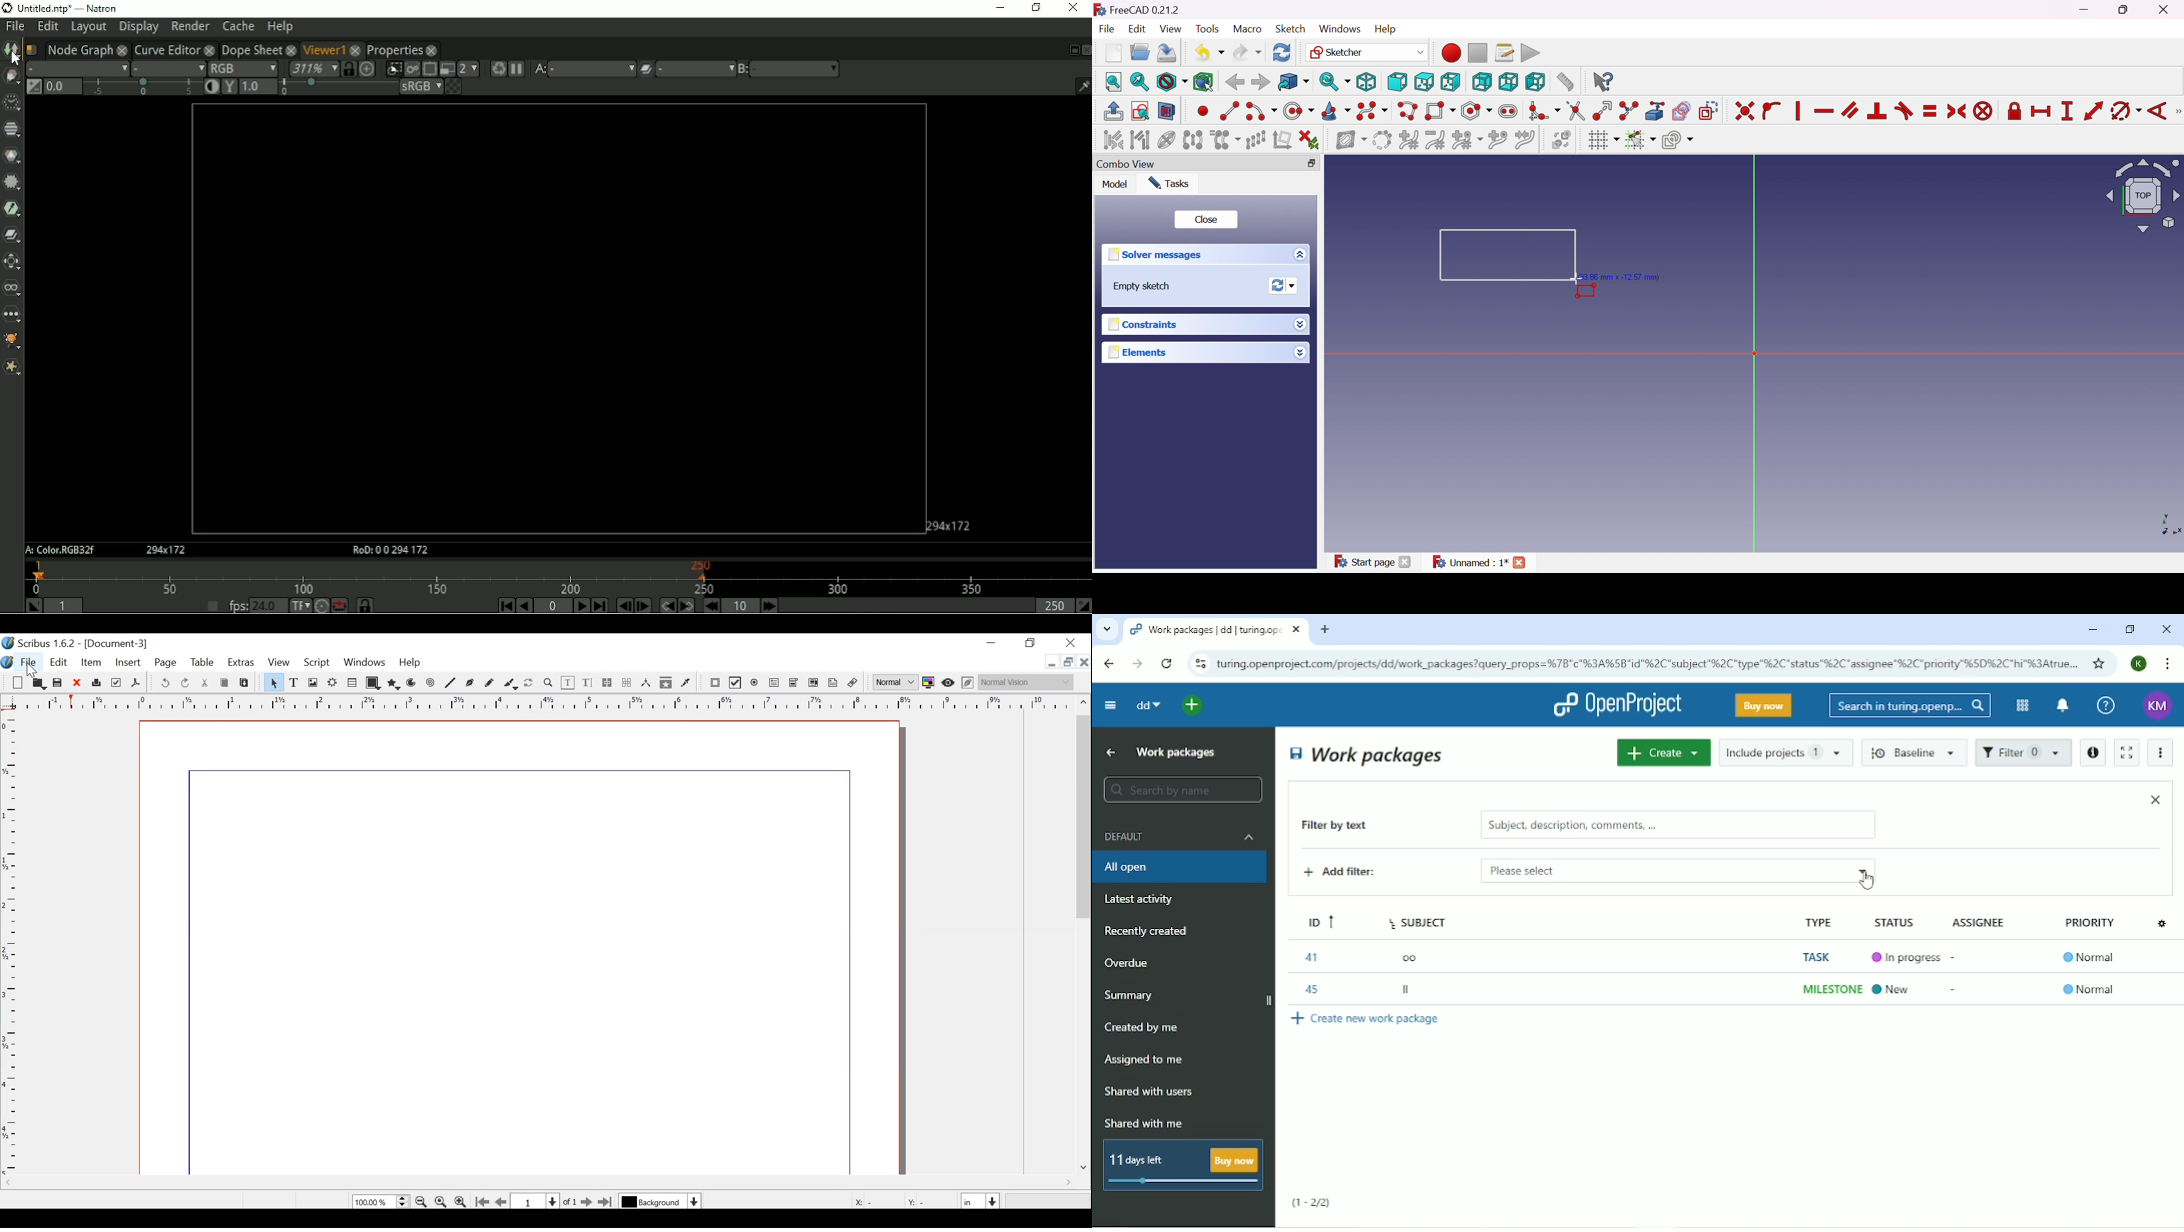  What do you see at coordinates (1309, 987) in the screenshot?
I see `45` at bounding box center [1309, 987].